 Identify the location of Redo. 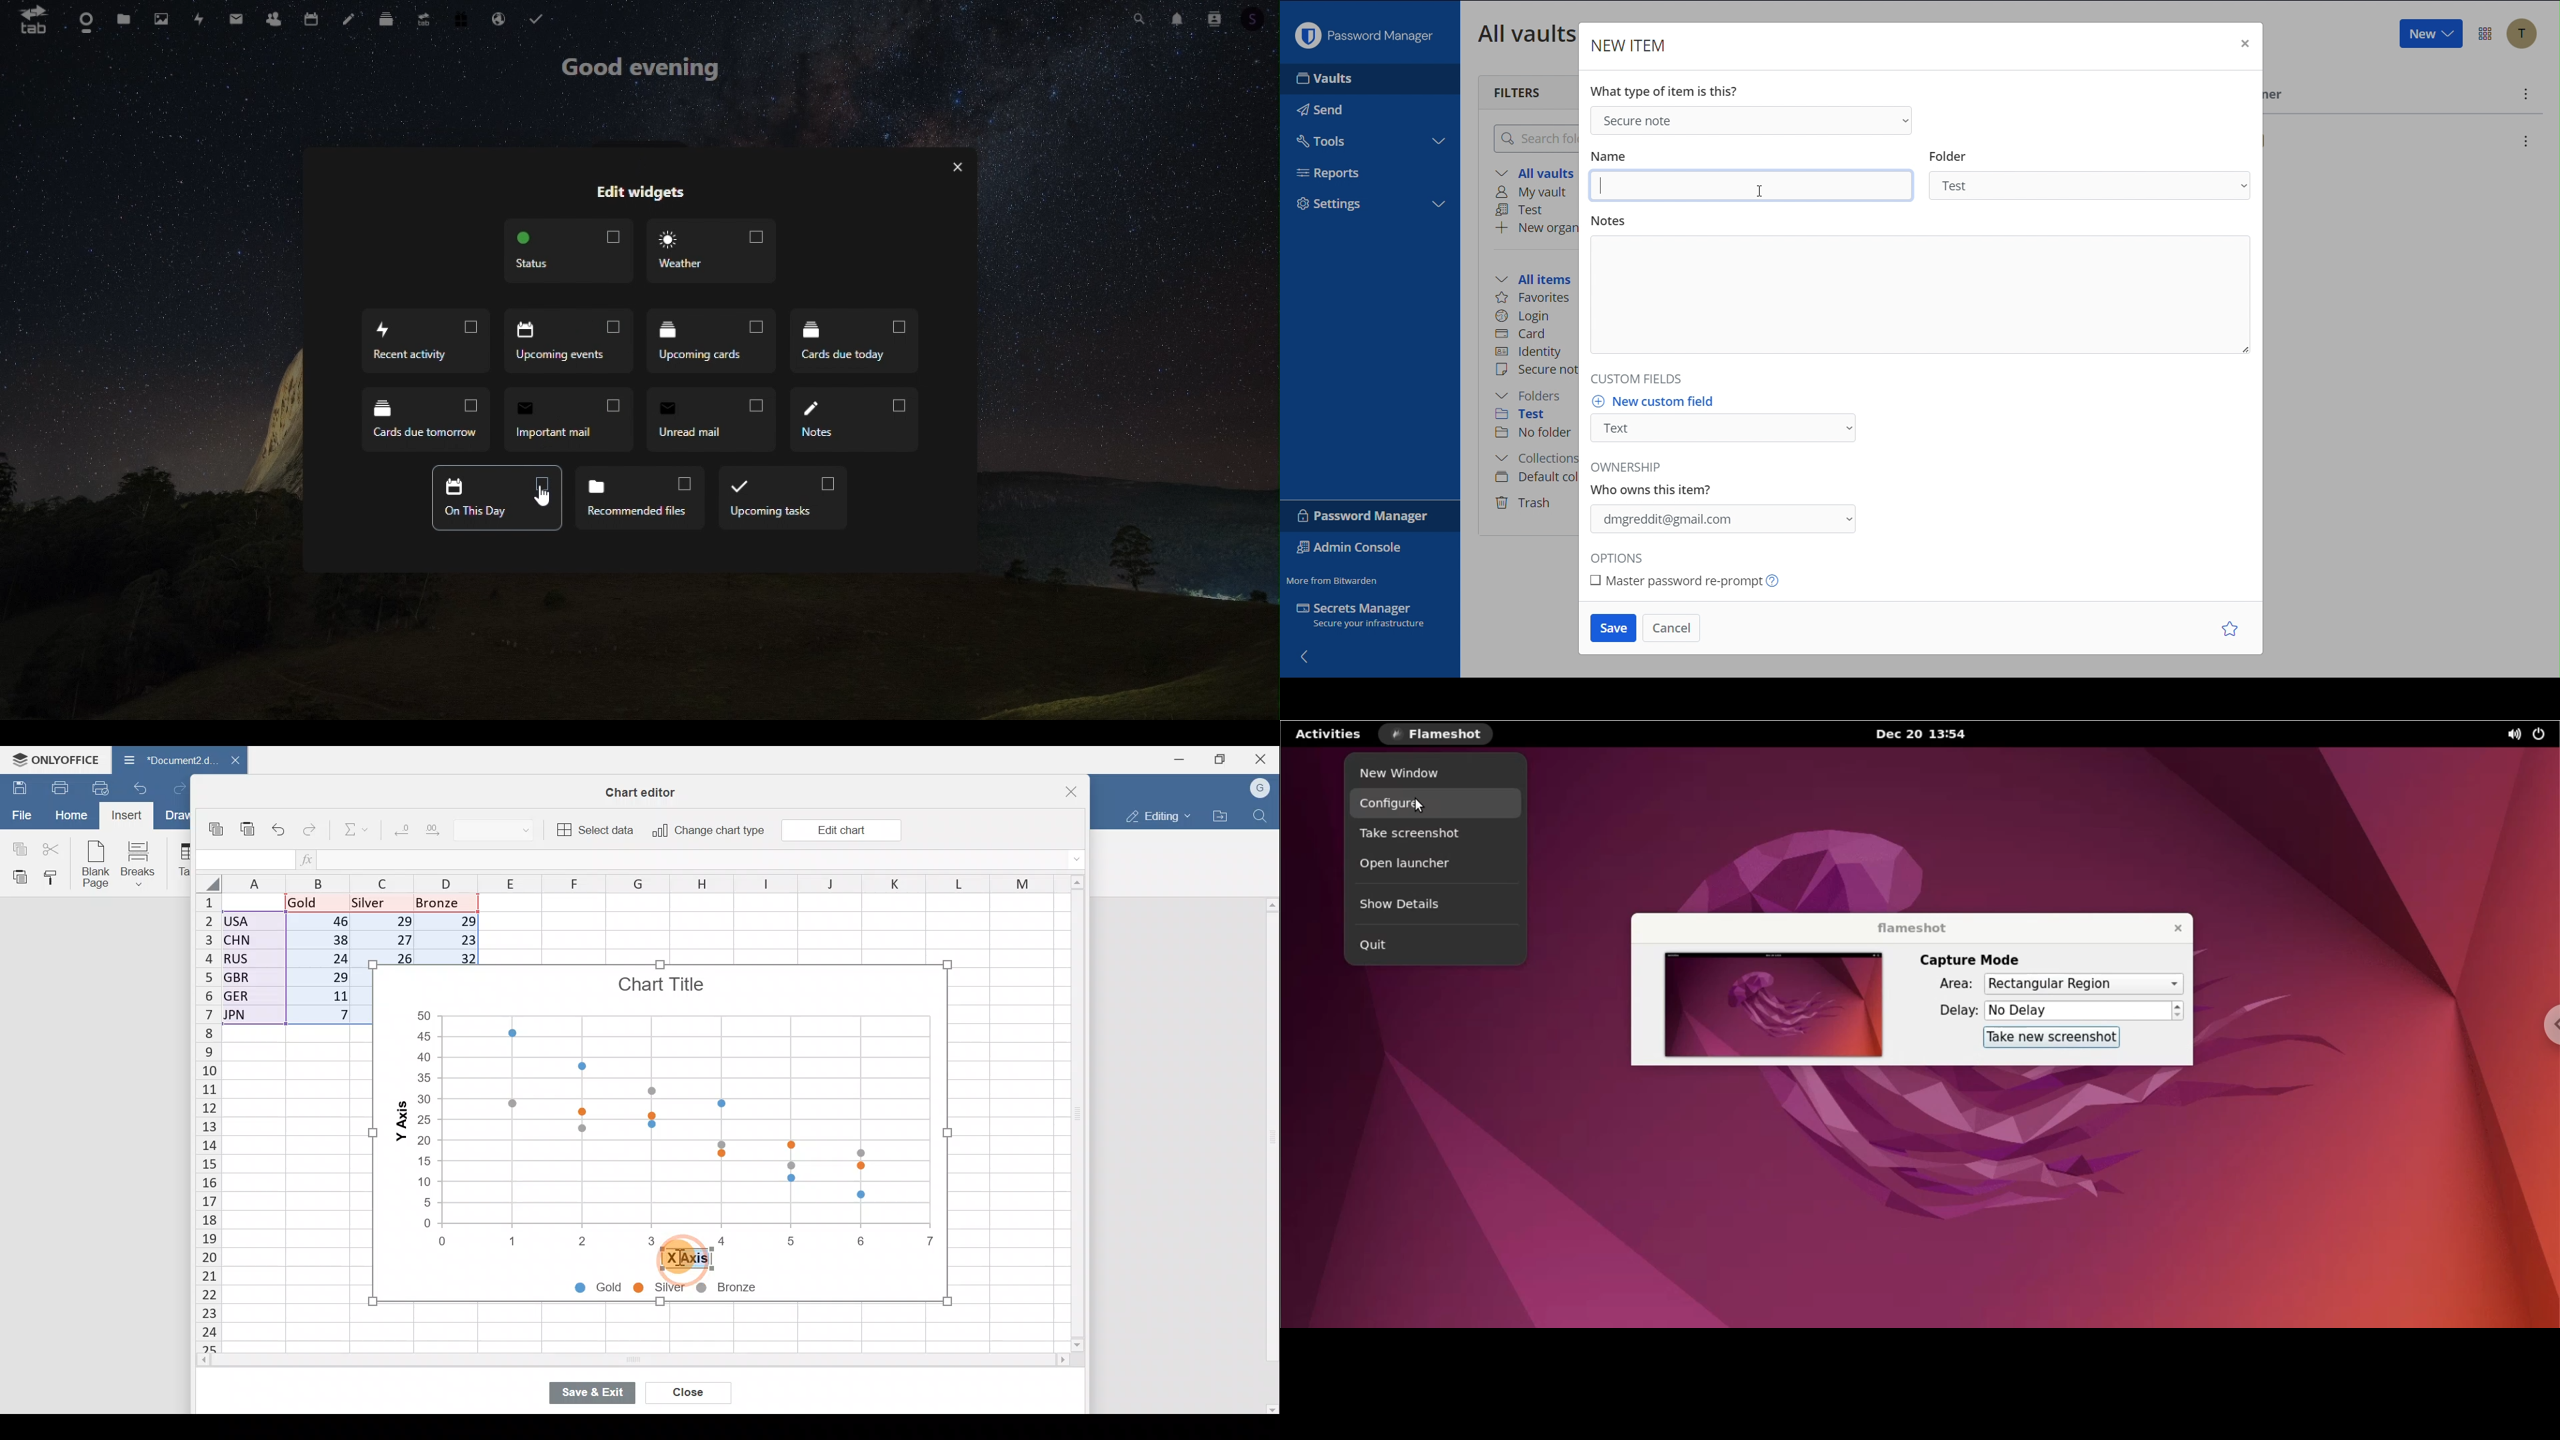
(309, 827).